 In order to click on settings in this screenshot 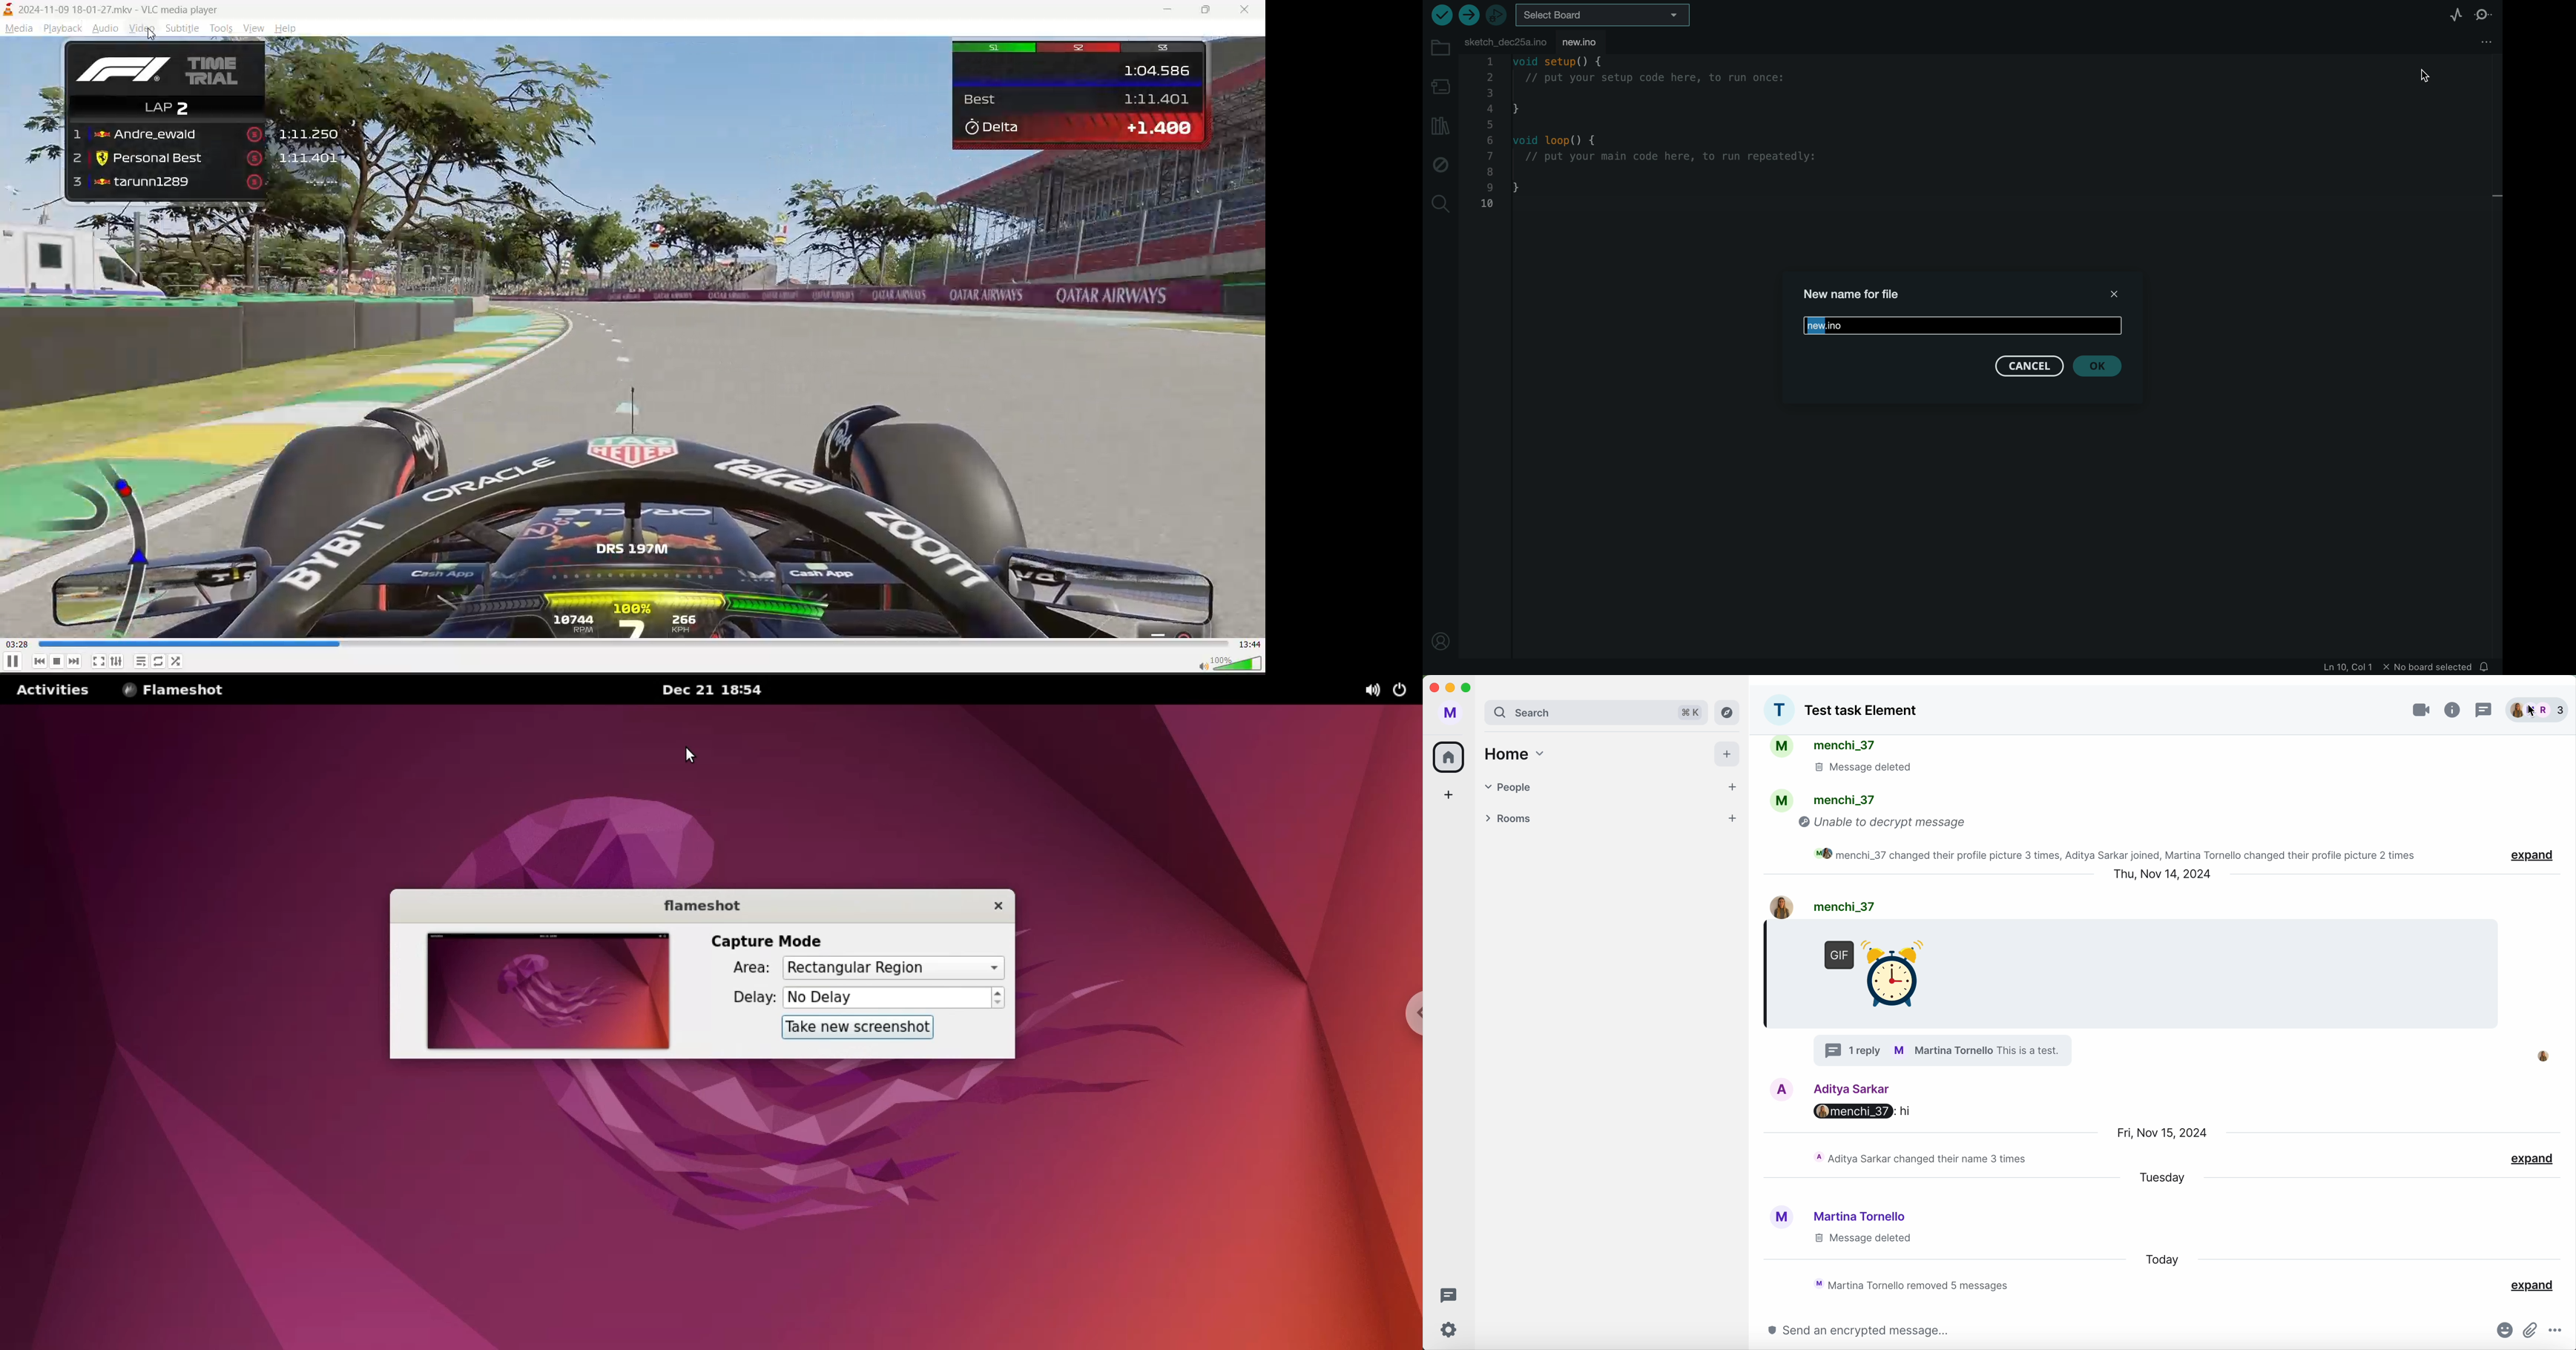, I will do `click(115, 661)`.